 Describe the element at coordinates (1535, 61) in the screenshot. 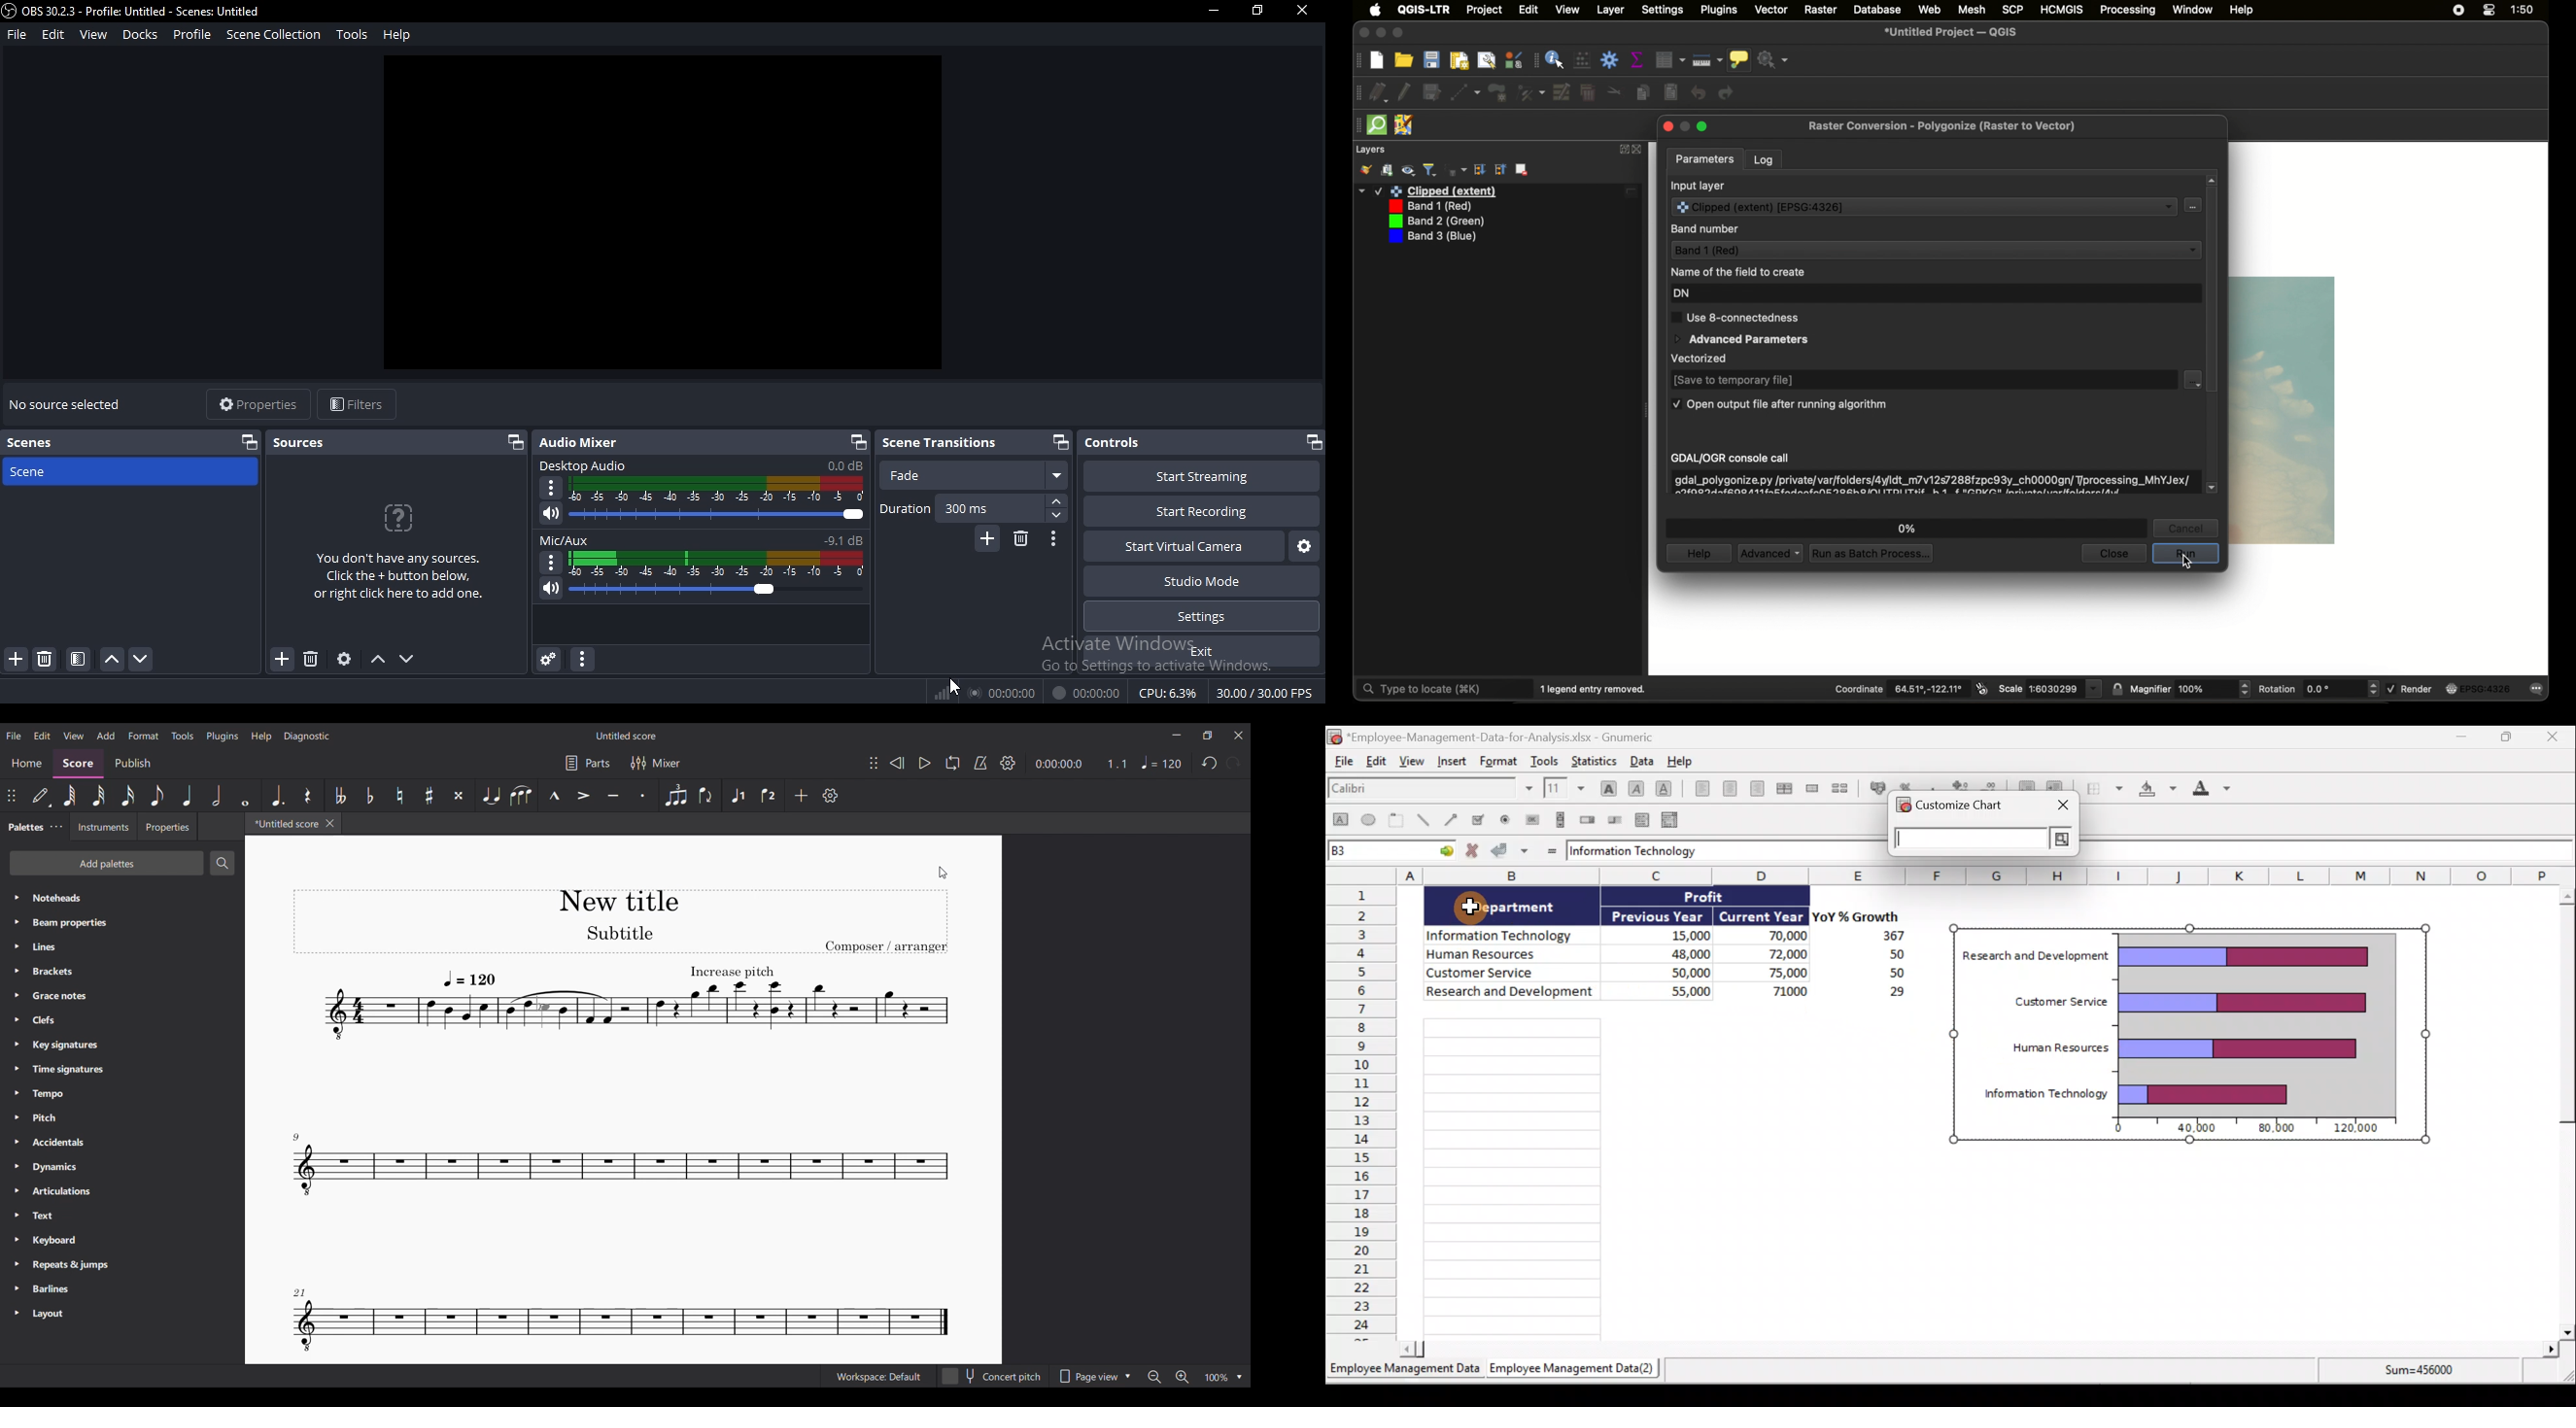

I see `drag handle` at that location.